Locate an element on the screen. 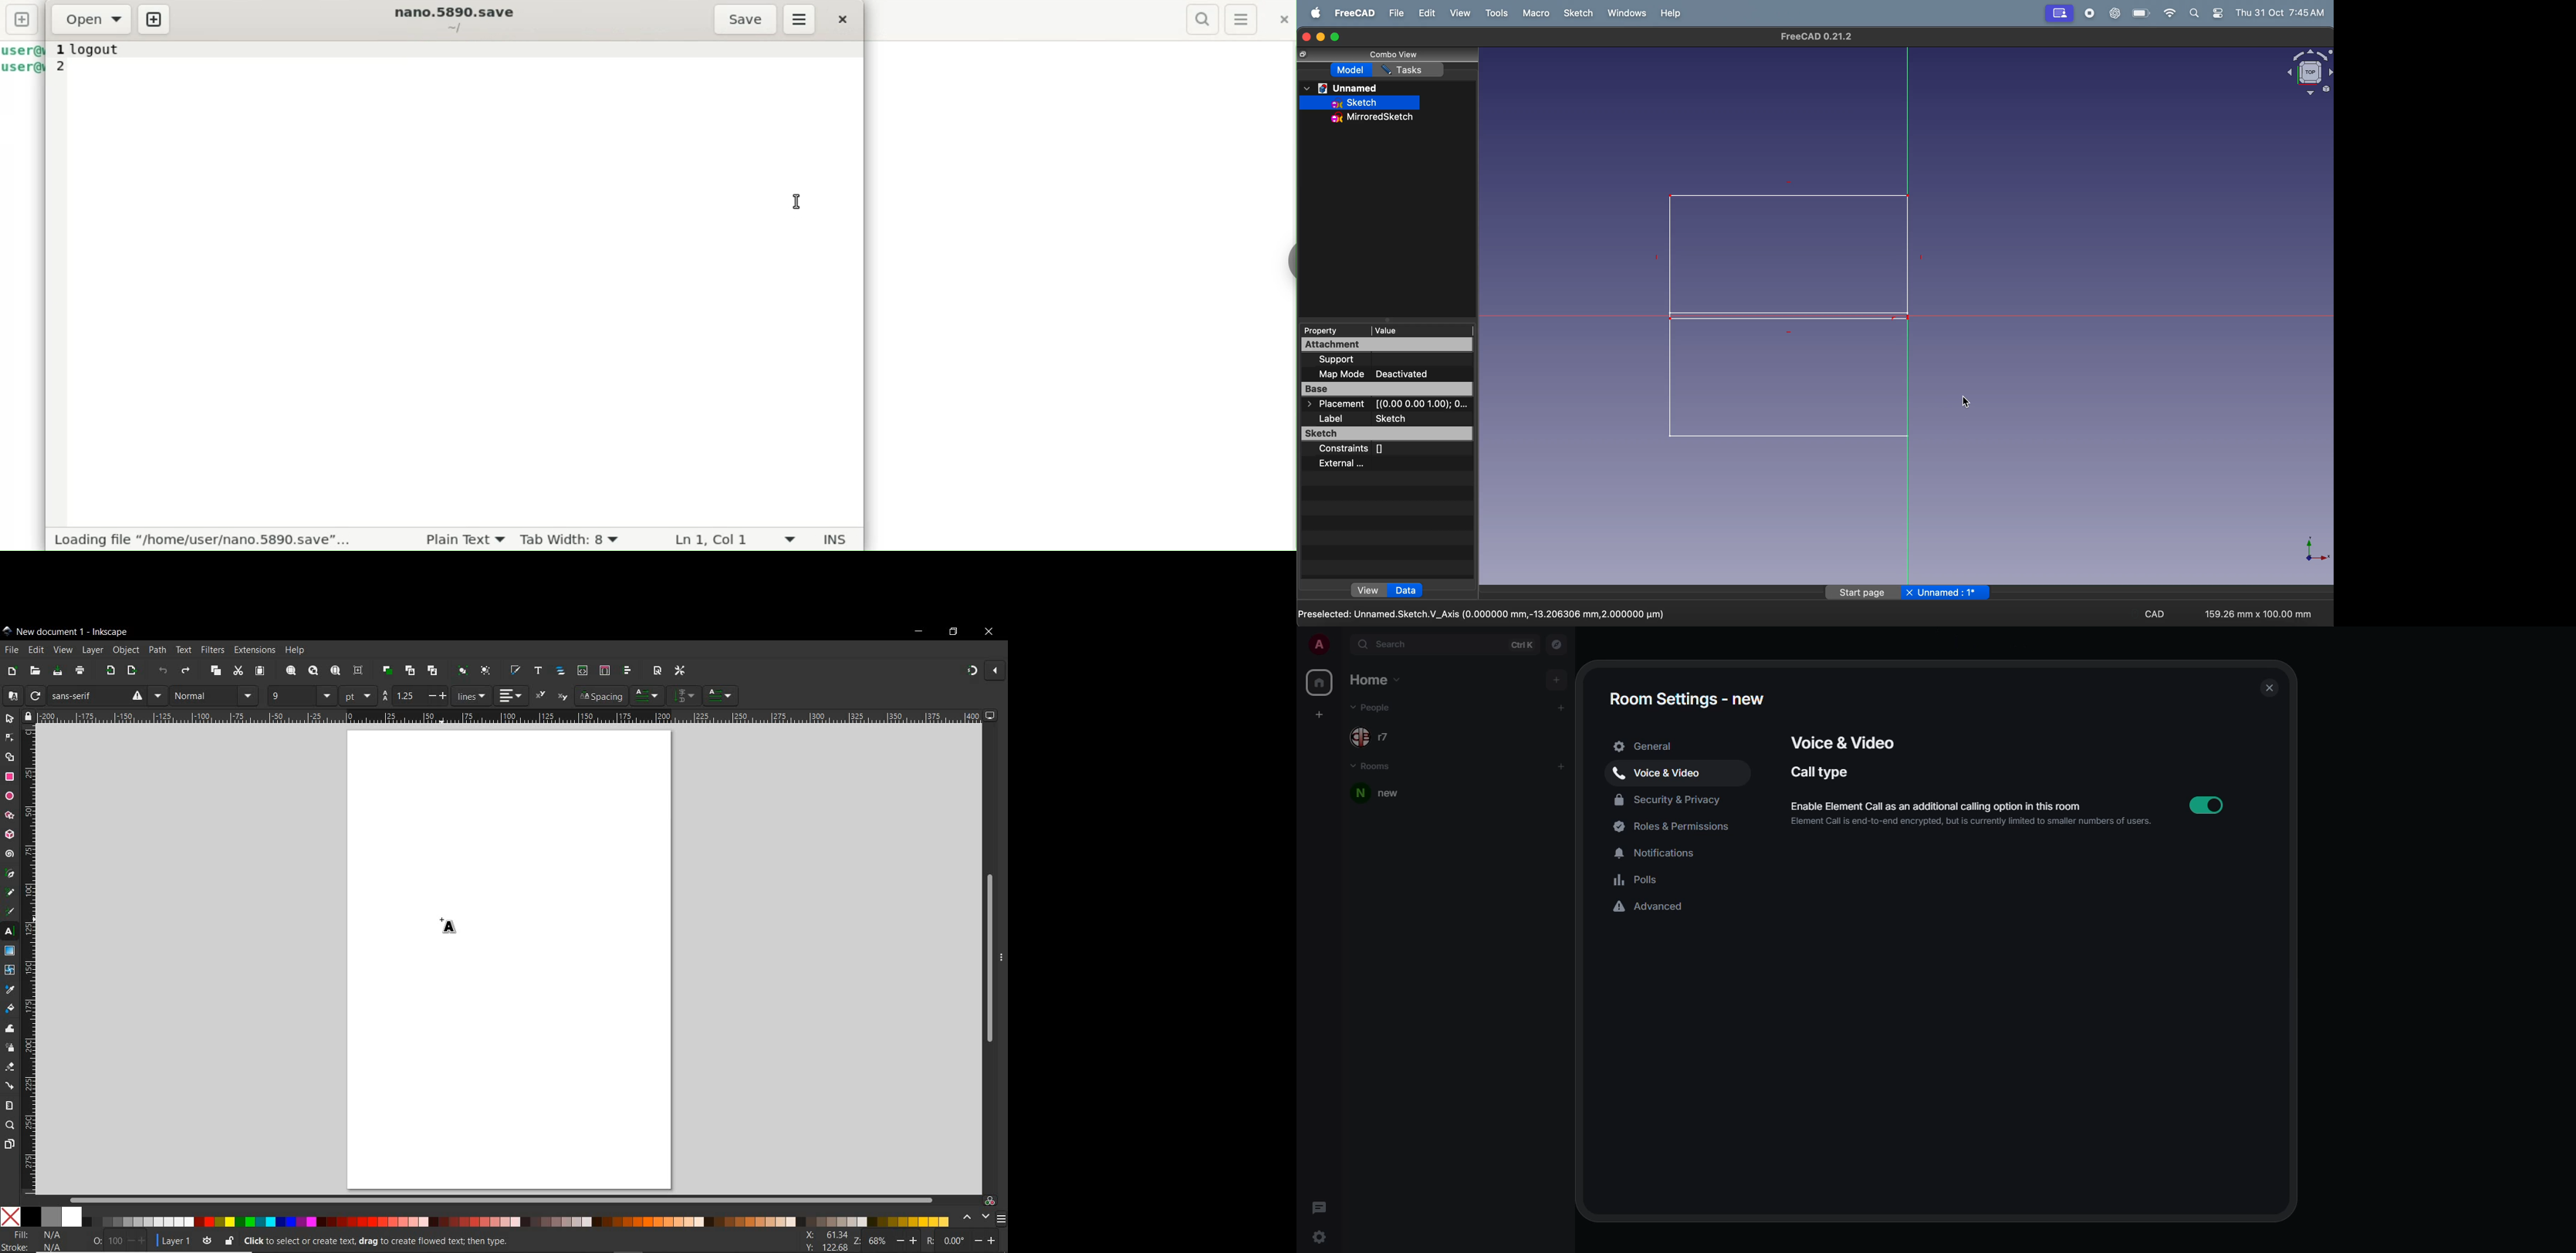 Image resolution: width=2576 pixels, height=1260 pixels. home is located at coordinates (1319, 682).